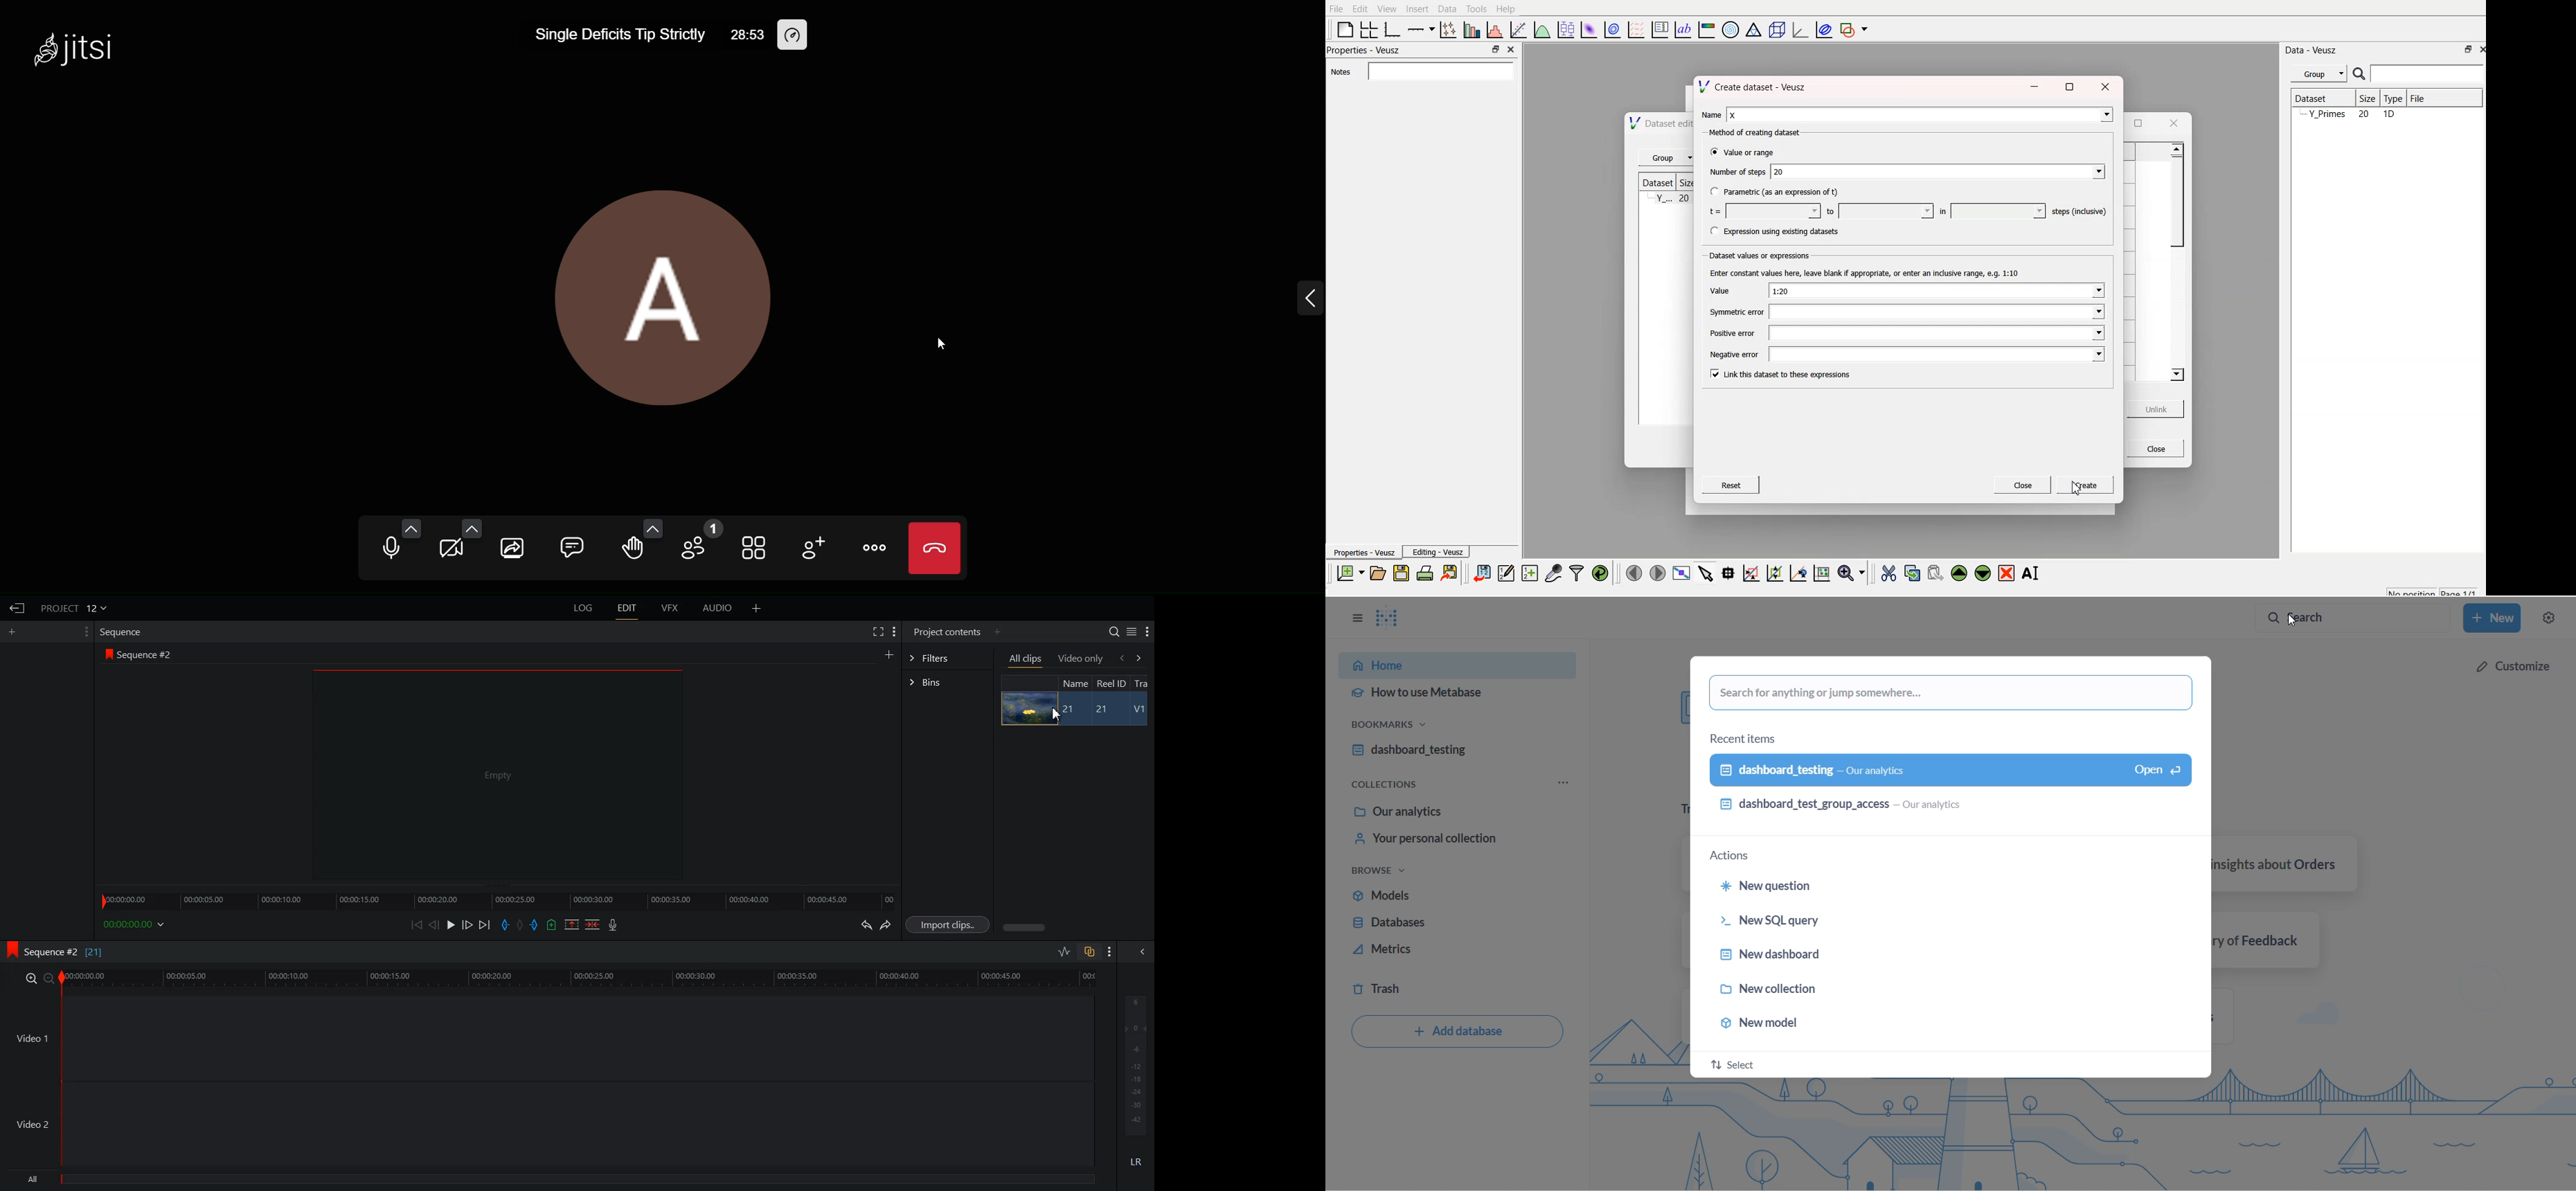 The image size is (2576, 1204). I want to click on participants, so click(703, 543).